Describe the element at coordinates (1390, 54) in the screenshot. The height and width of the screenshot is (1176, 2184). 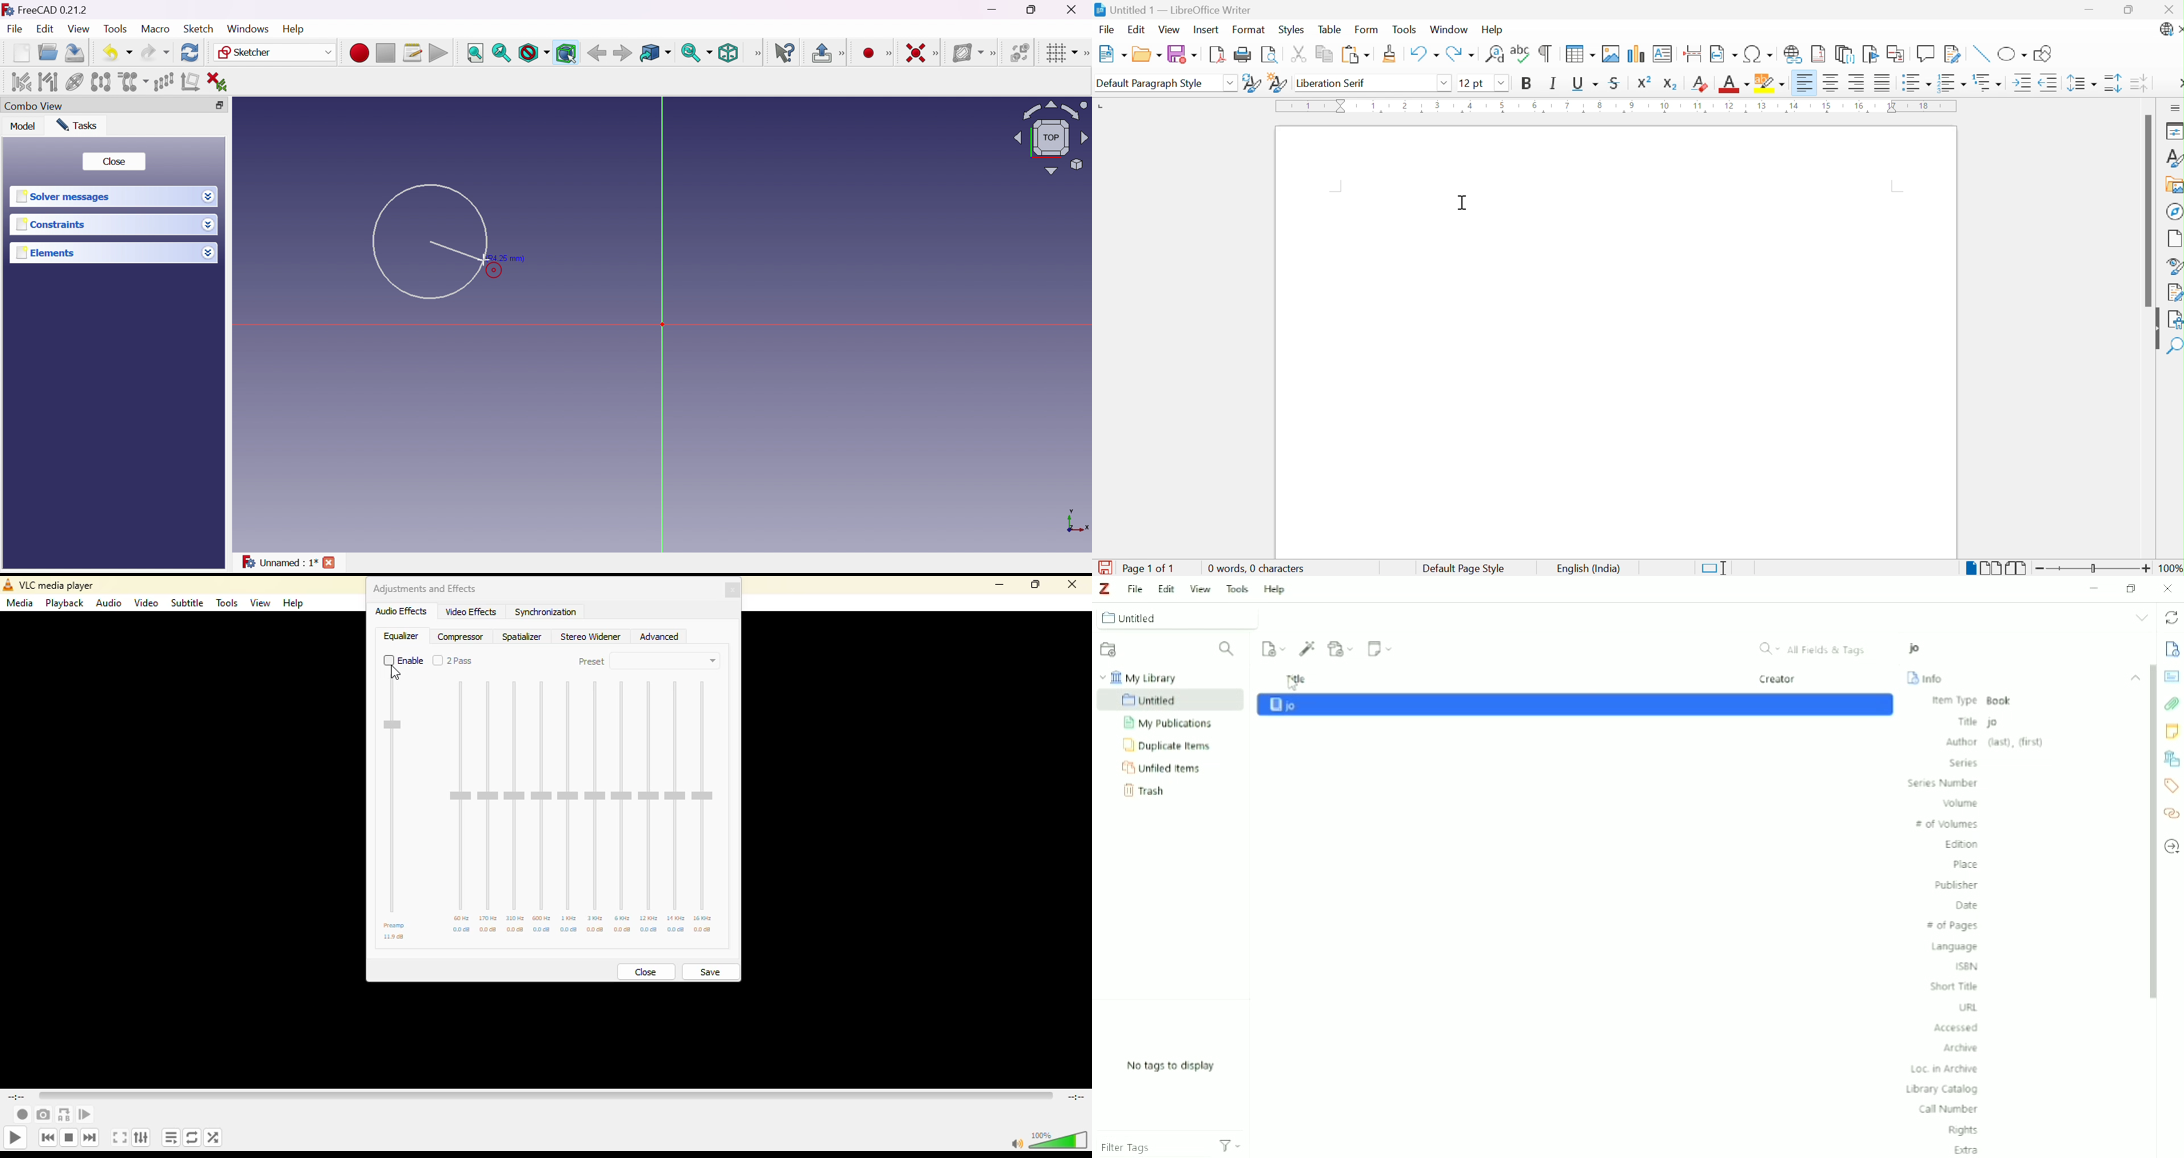
I see `Clone Formatting` at that location.